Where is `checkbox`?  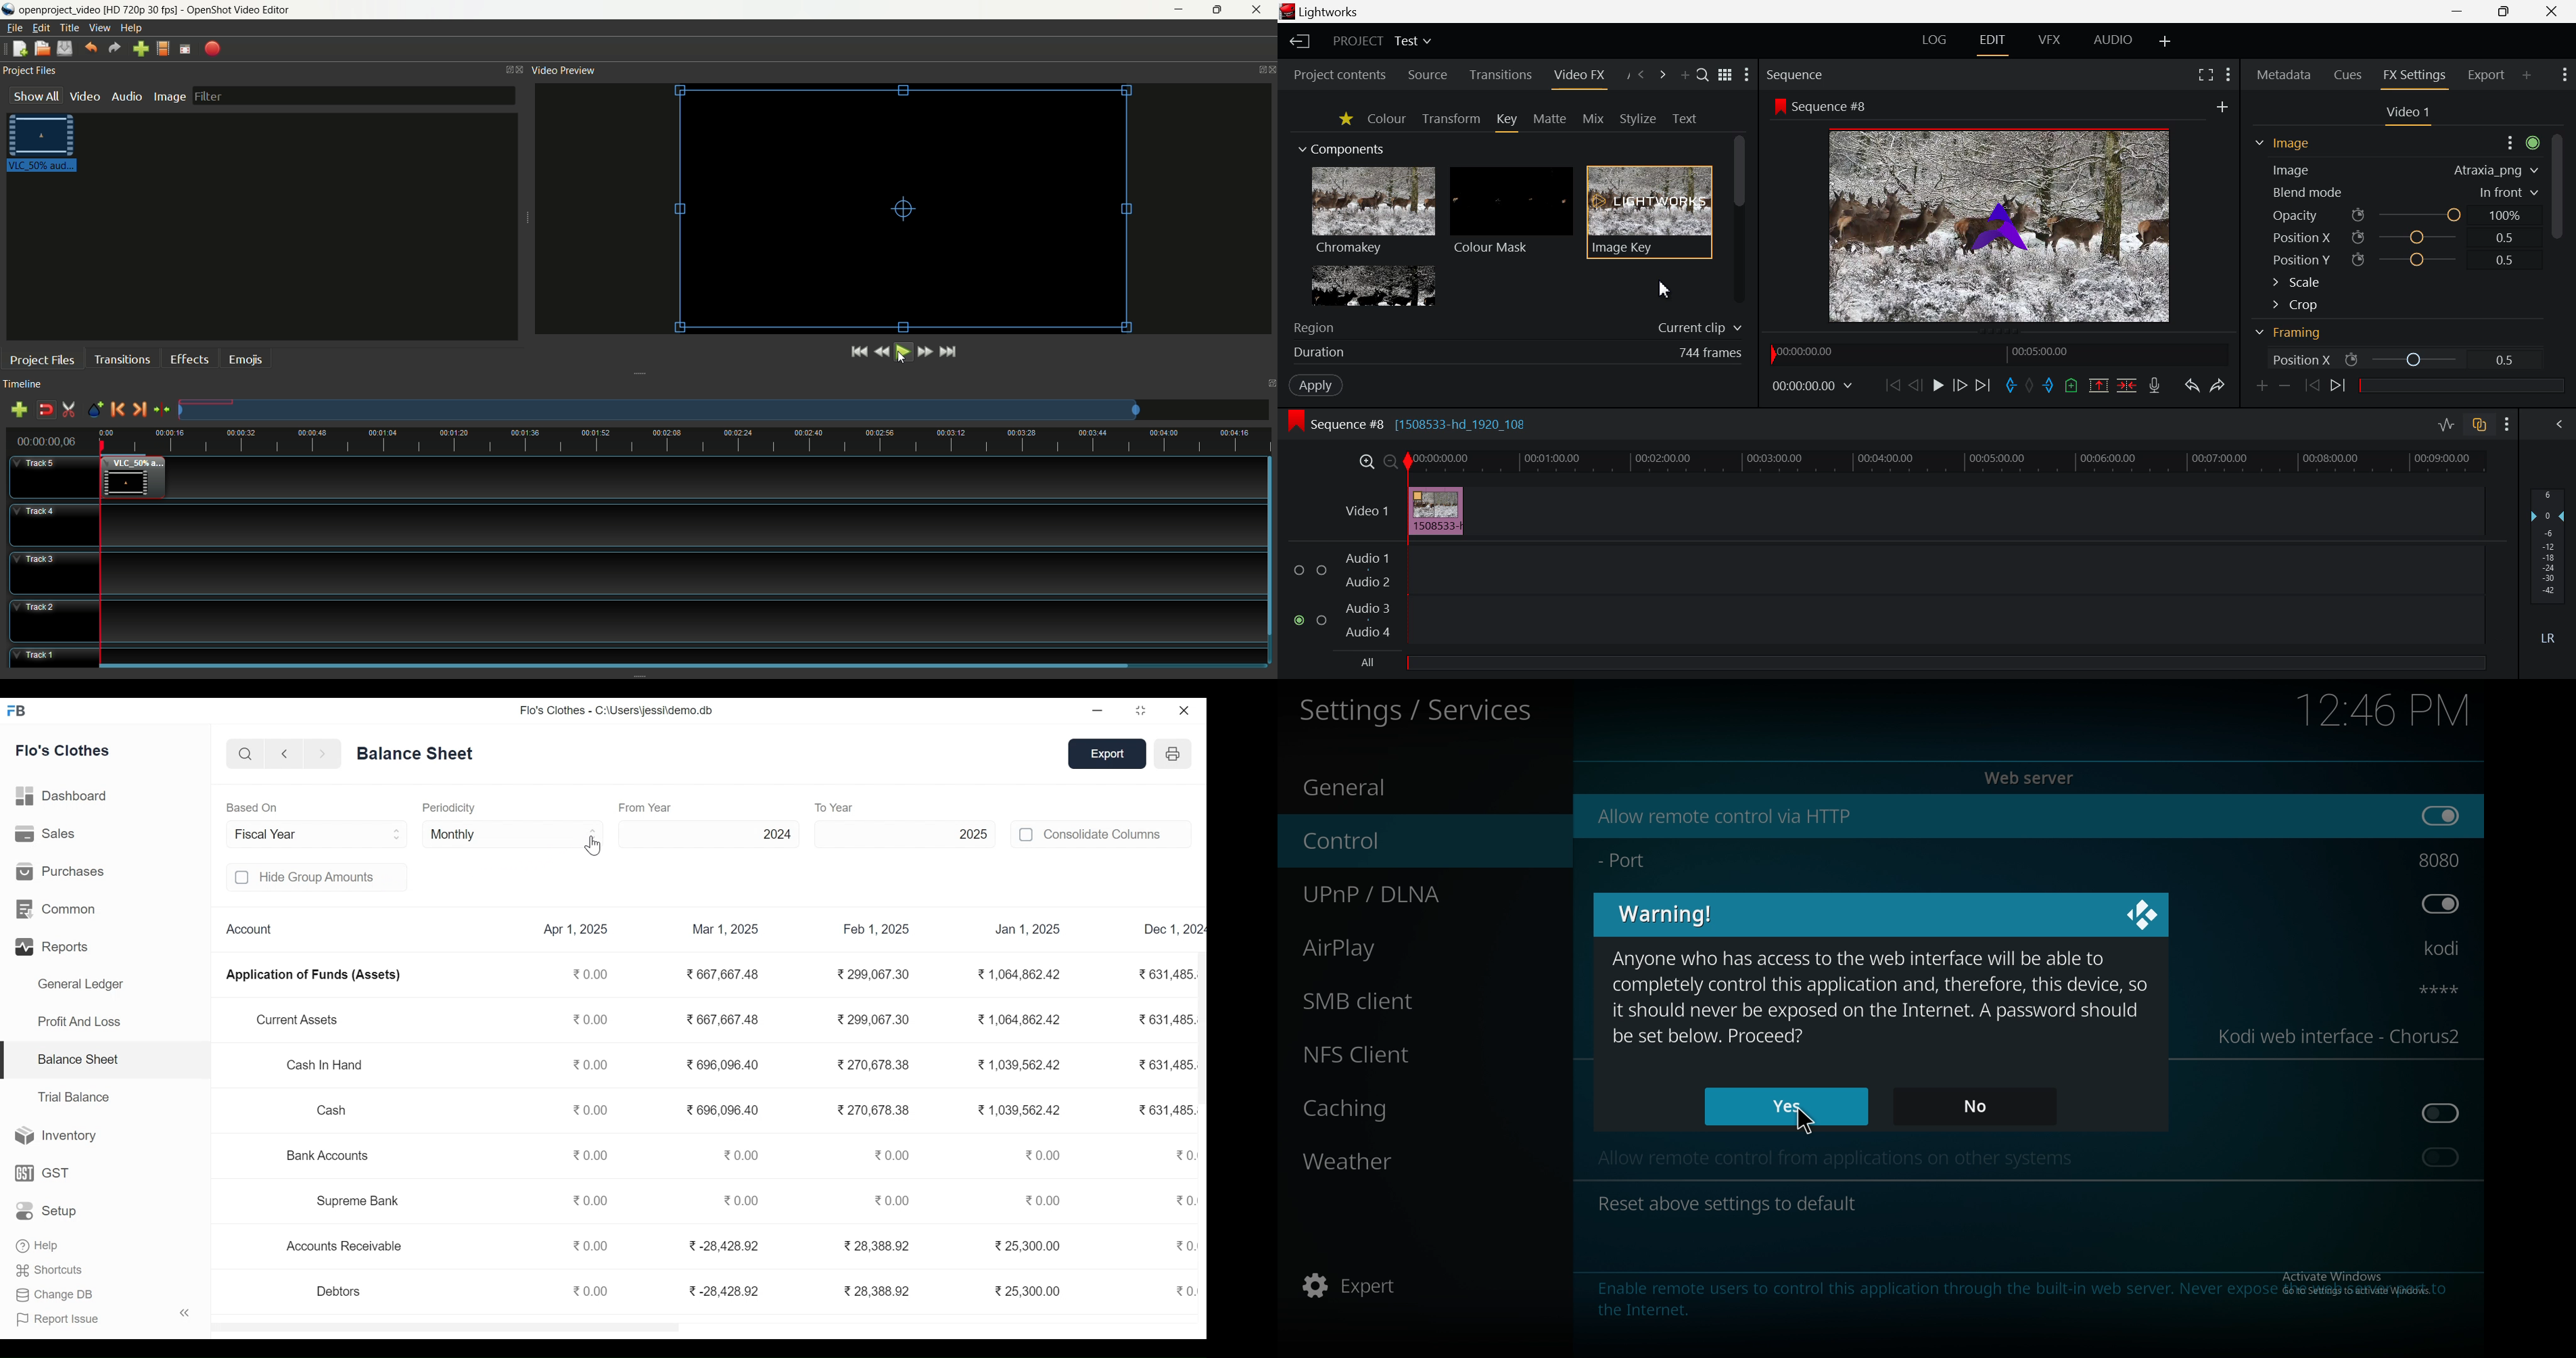
checkbox is located at coordinates (243, 878).